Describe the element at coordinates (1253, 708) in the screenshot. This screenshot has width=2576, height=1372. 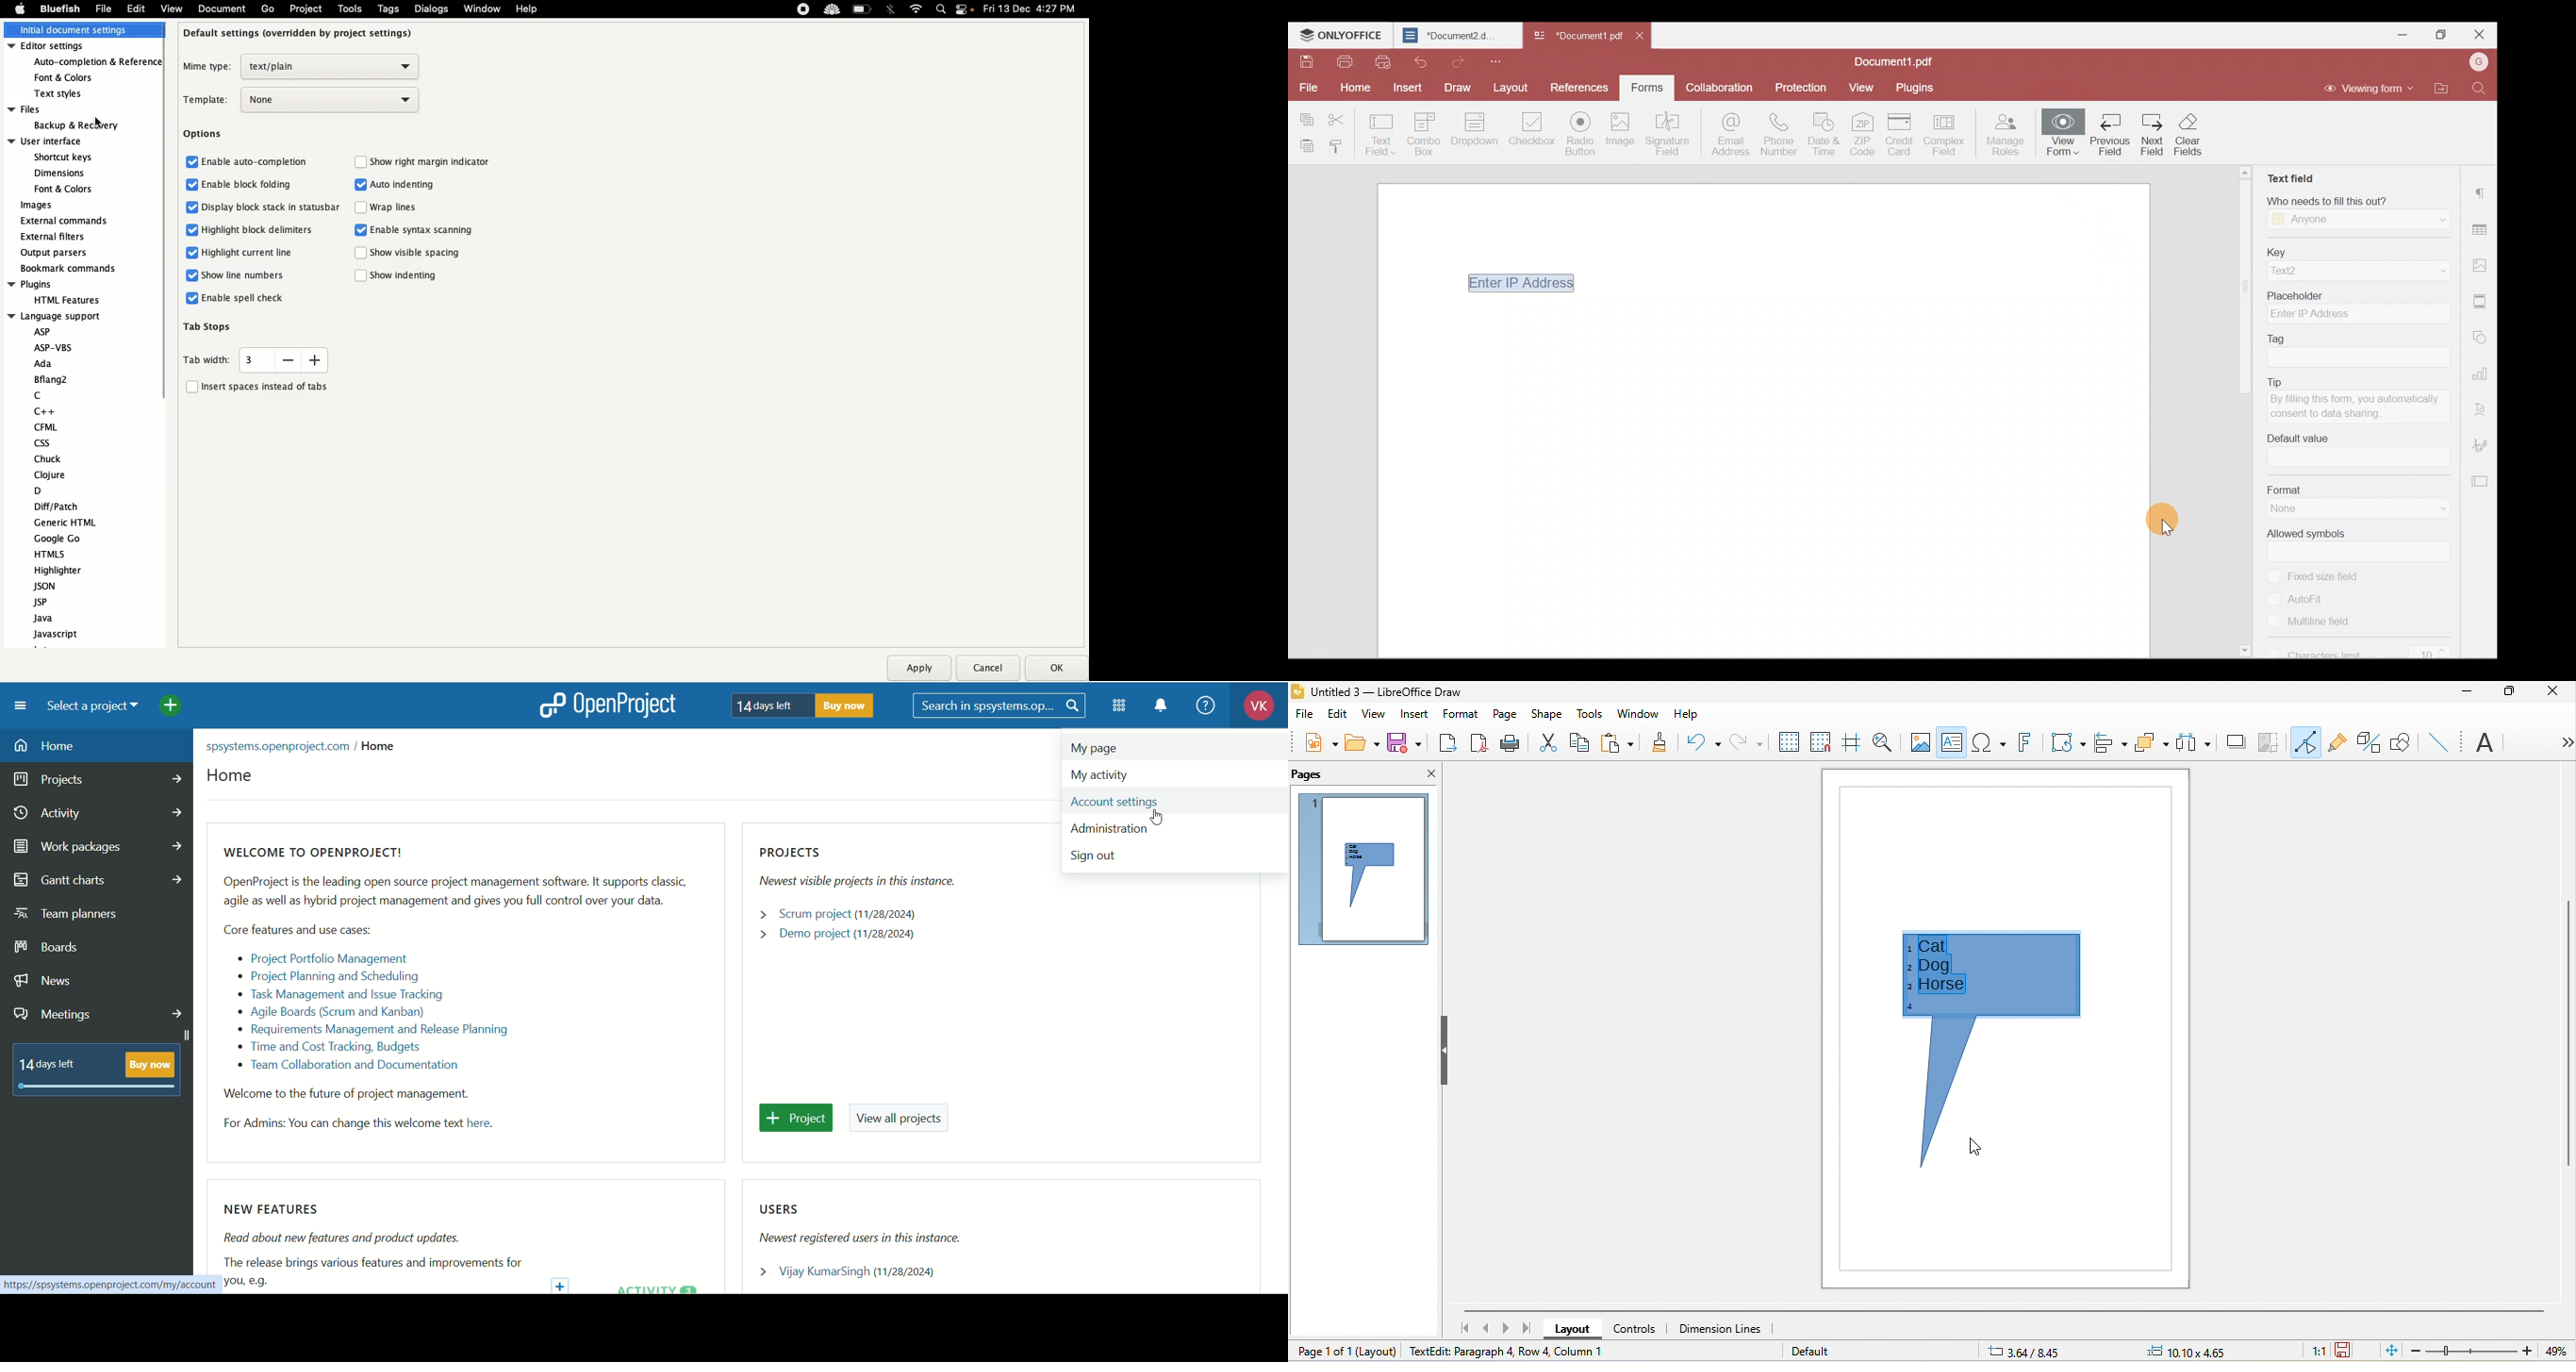
I see `account` at that location.